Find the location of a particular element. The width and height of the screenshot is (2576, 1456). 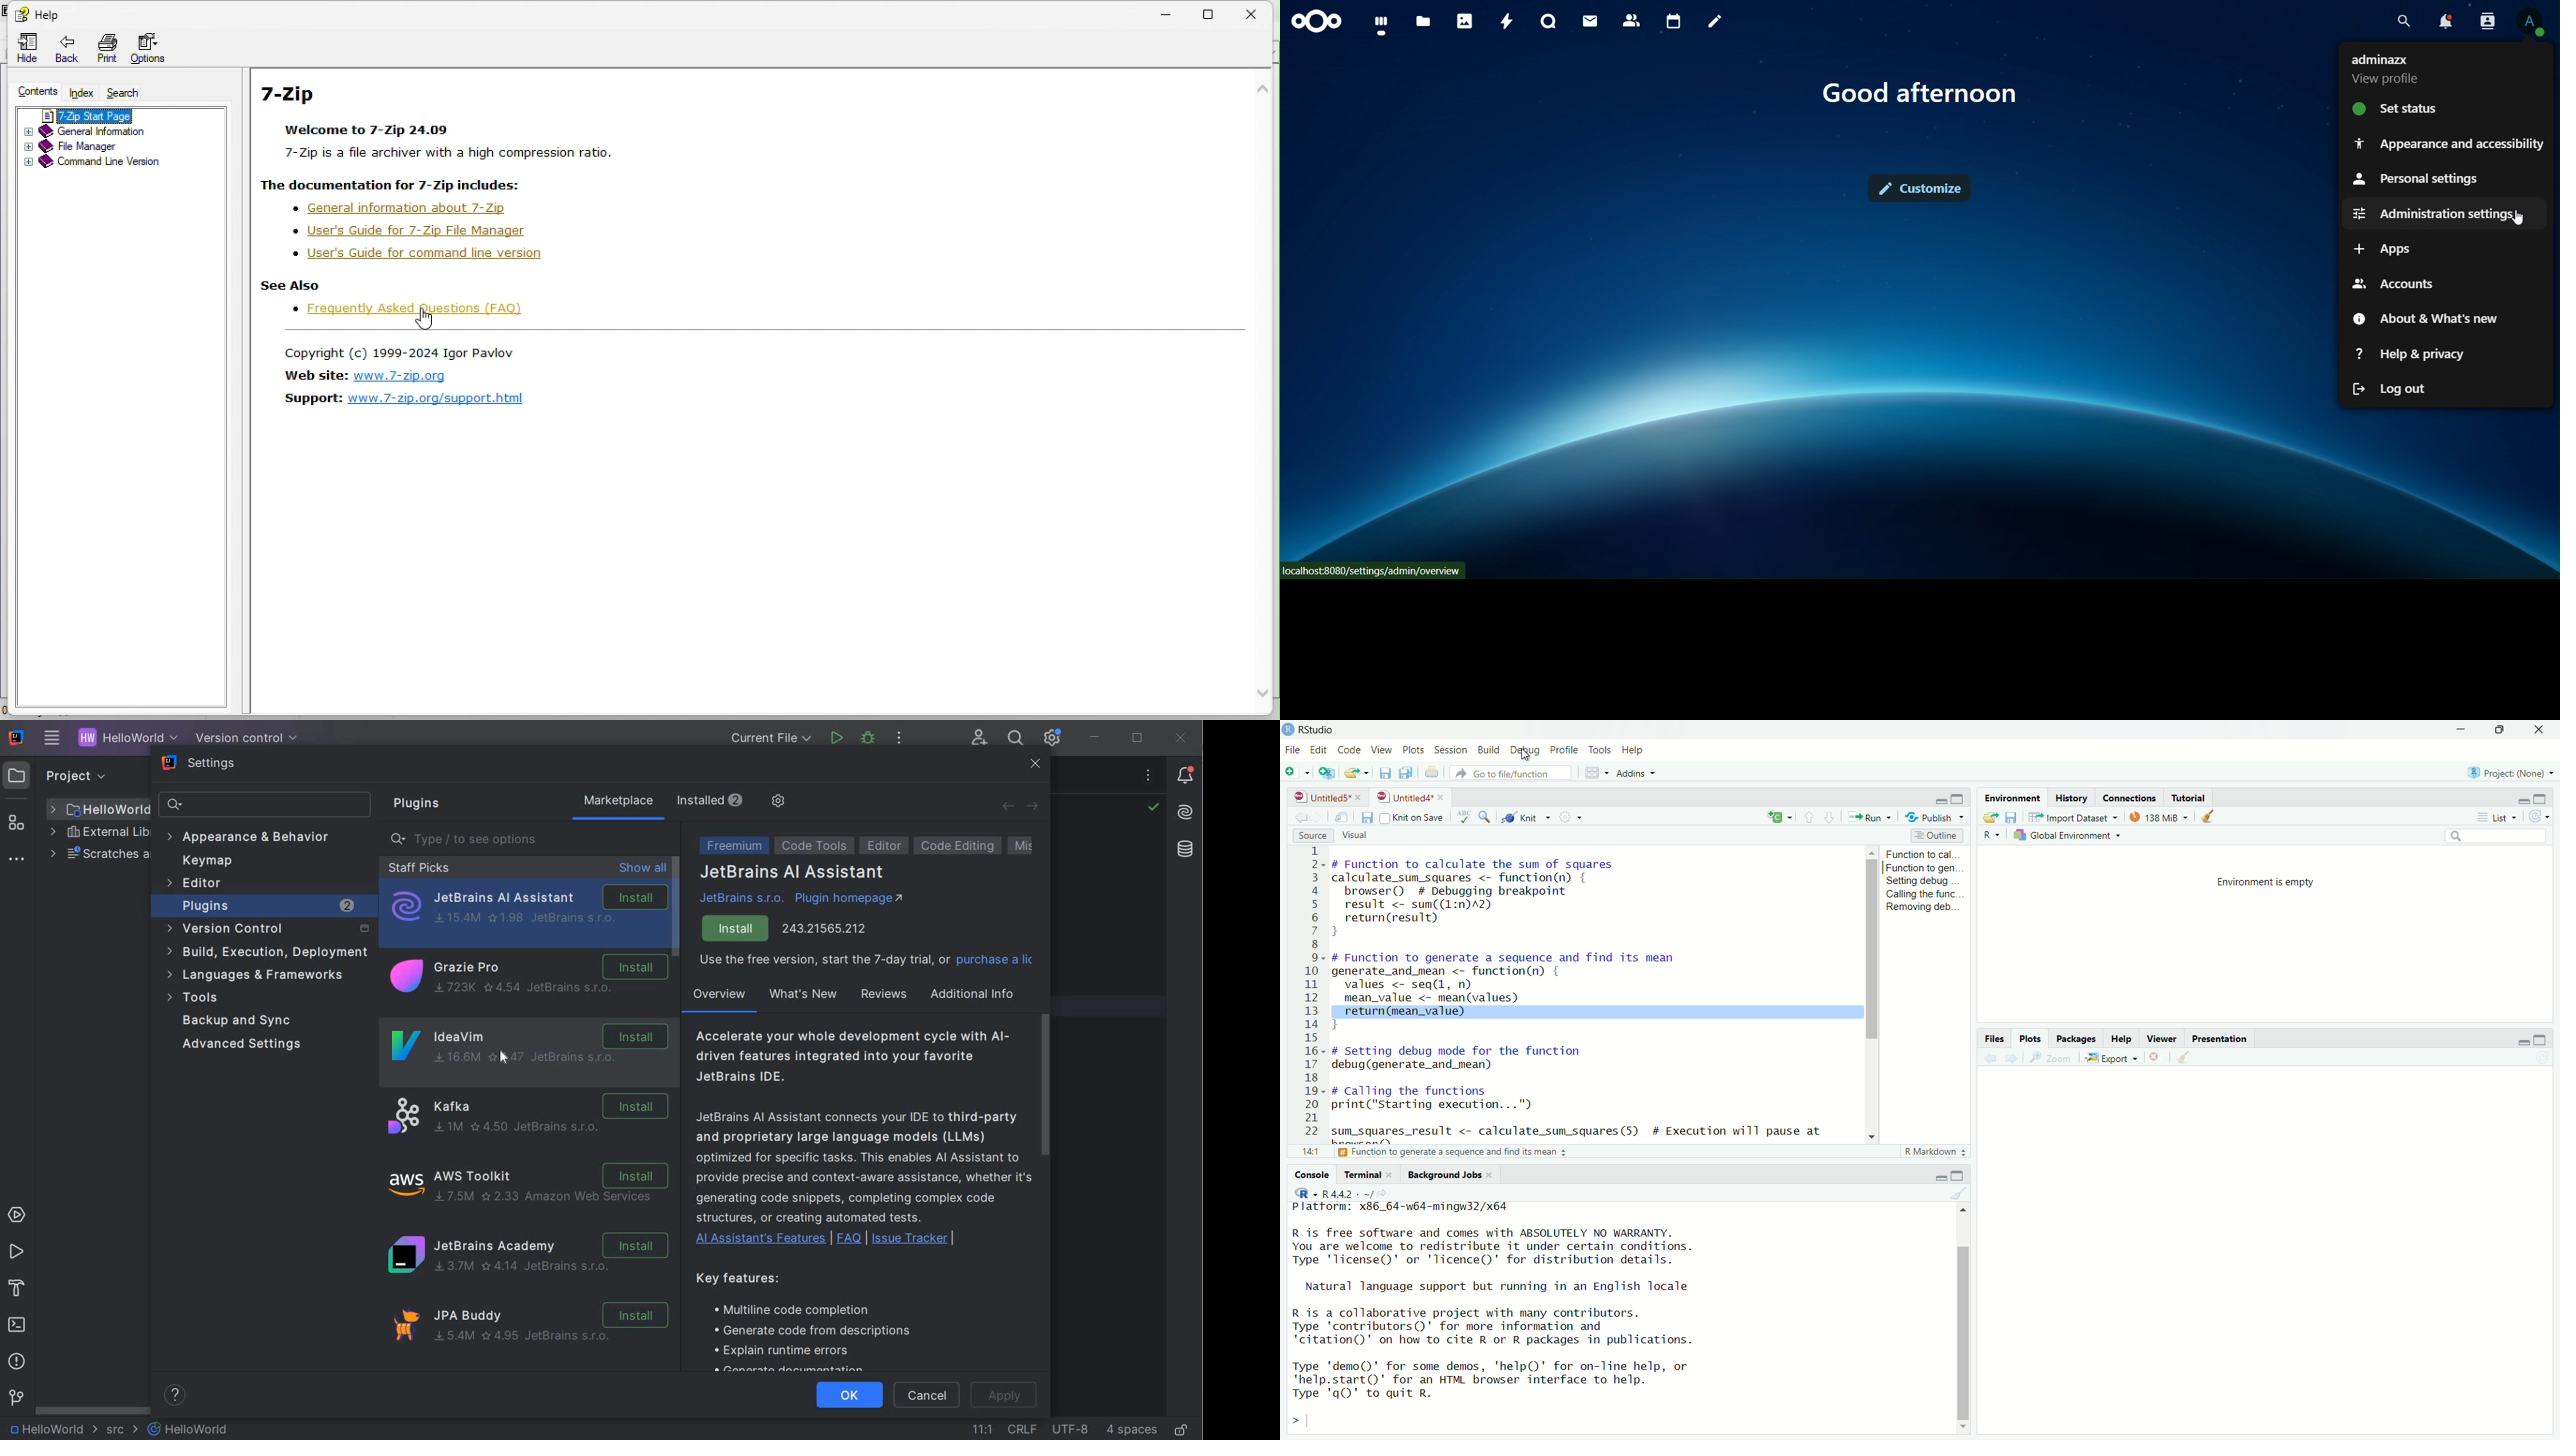

outline is located at coordinates (1939, 835).